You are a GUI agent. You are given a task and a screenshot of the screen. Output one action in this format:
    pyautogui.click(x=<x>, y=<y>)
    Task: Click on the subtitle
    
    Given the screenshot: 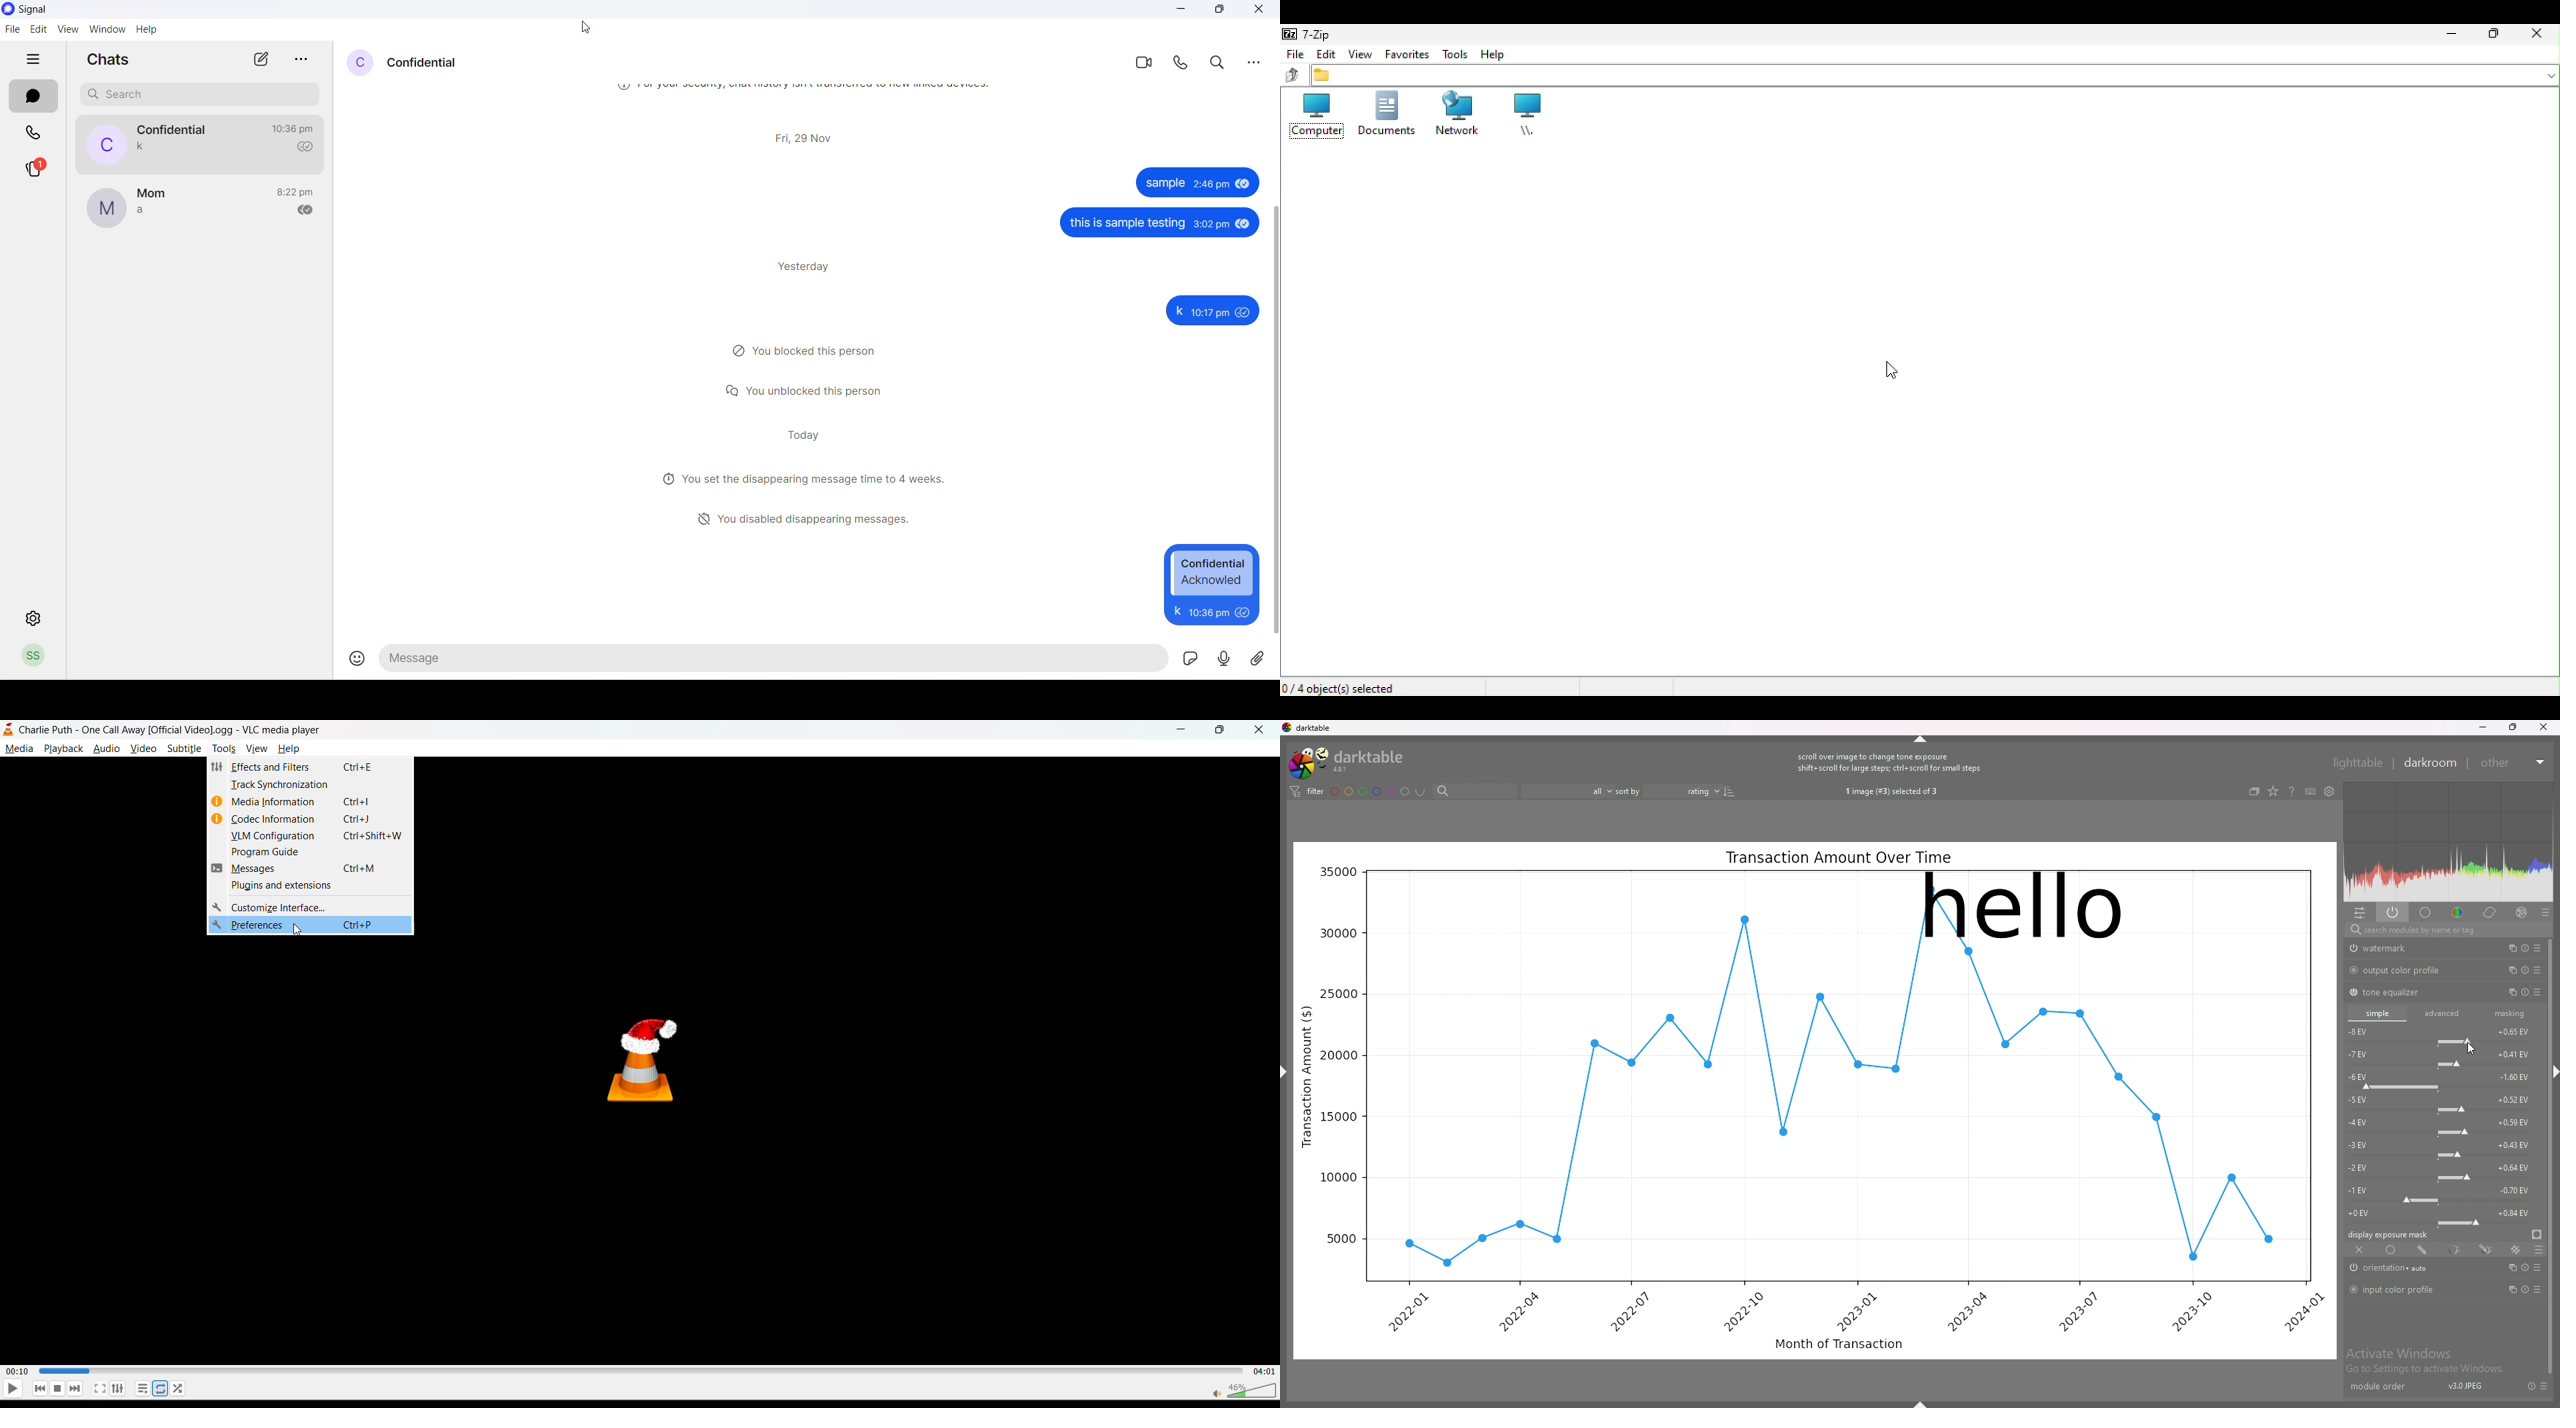 What is the action you would take?
    pyautogui.click(x=186, y=750)
    